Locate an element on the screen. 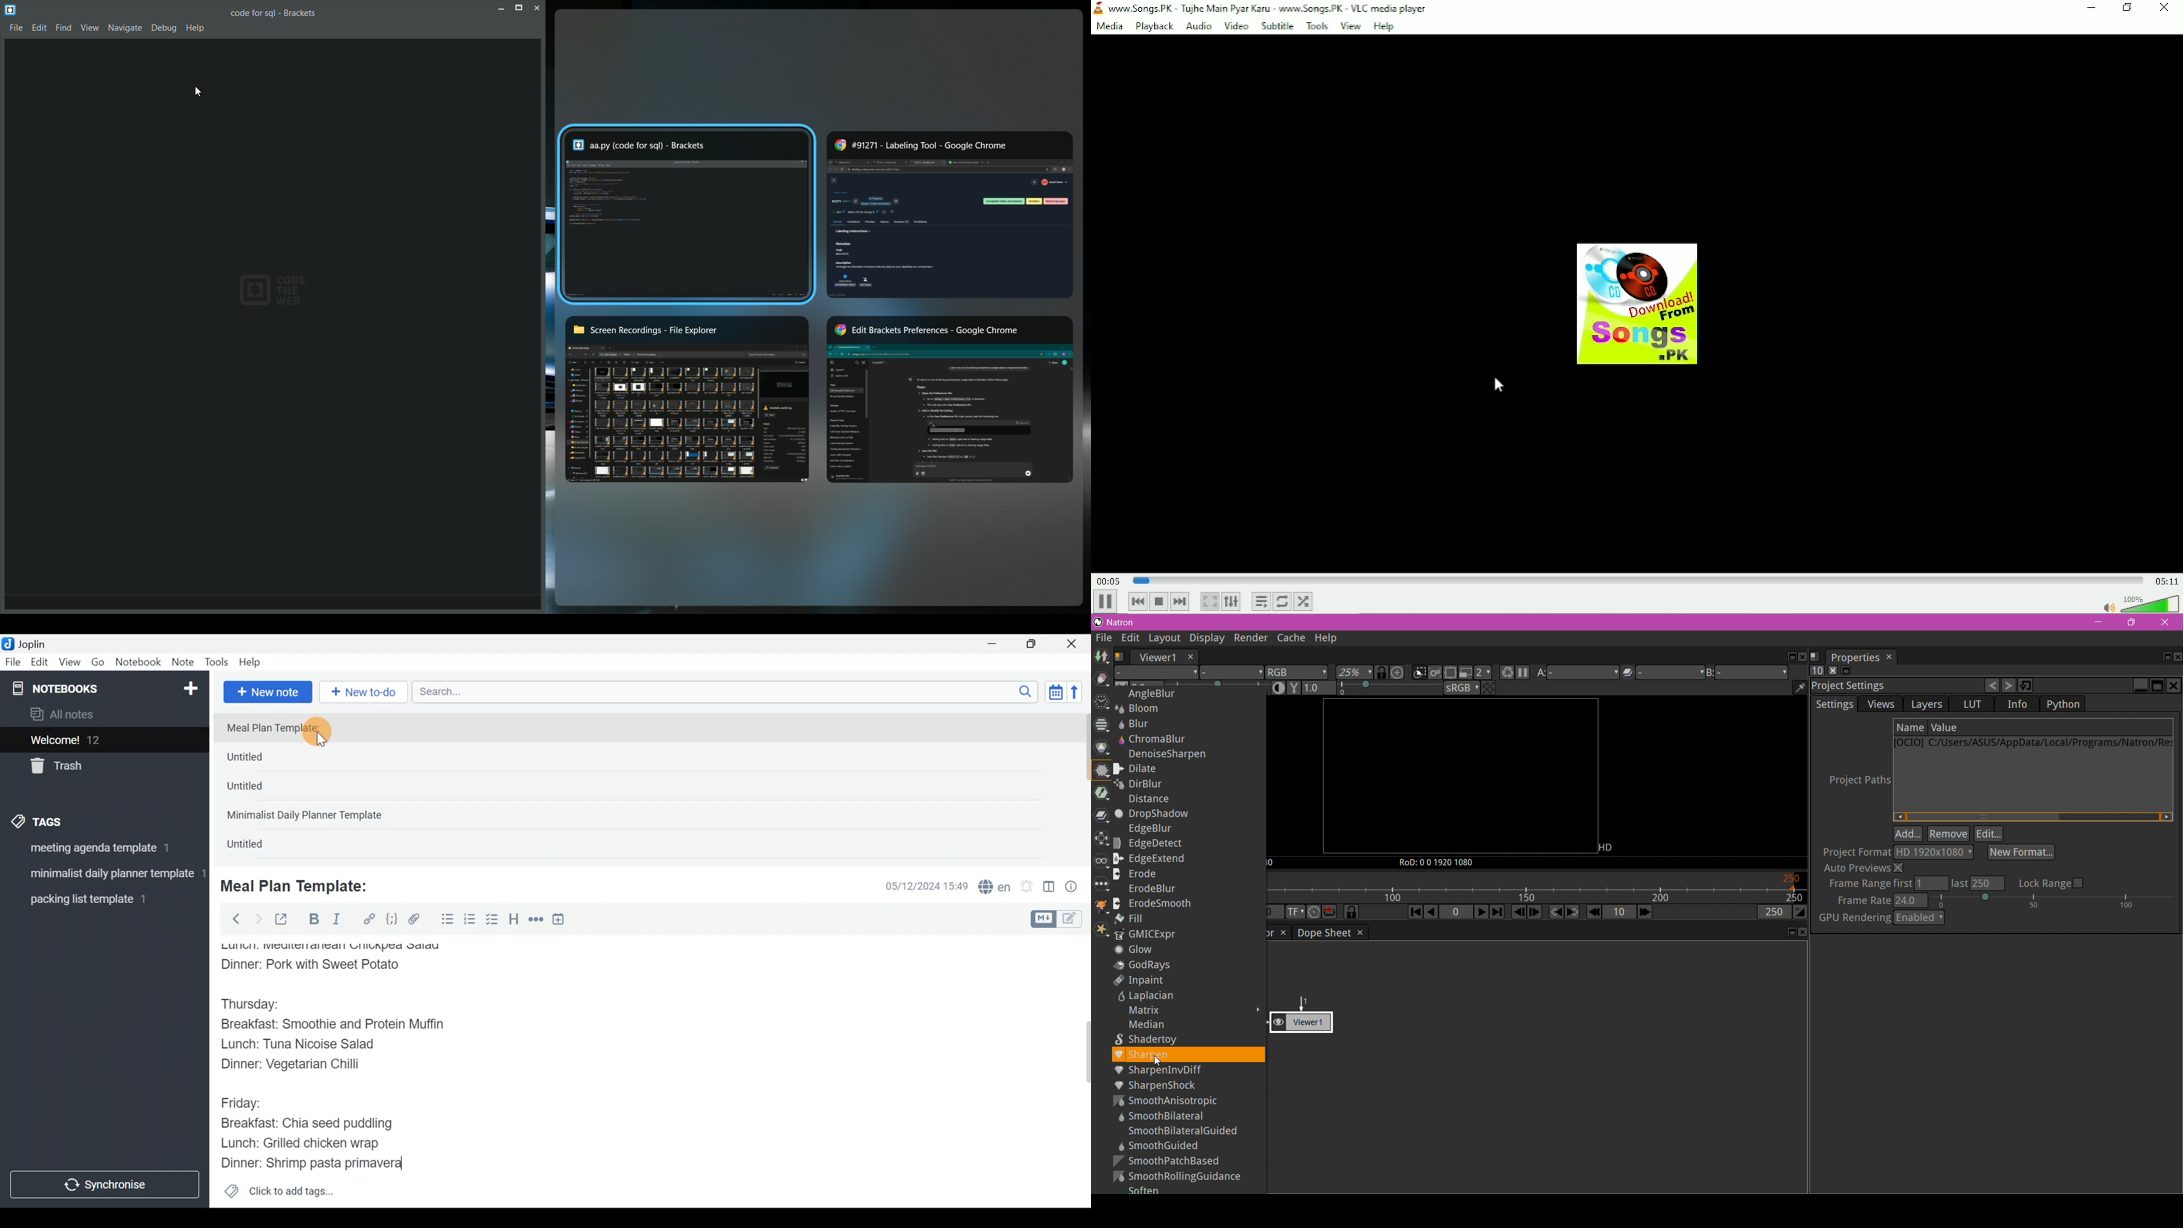 Image resolution: width=2184 pixels, height=1232 pixels. Minimize is located at coordinates (999, 642).